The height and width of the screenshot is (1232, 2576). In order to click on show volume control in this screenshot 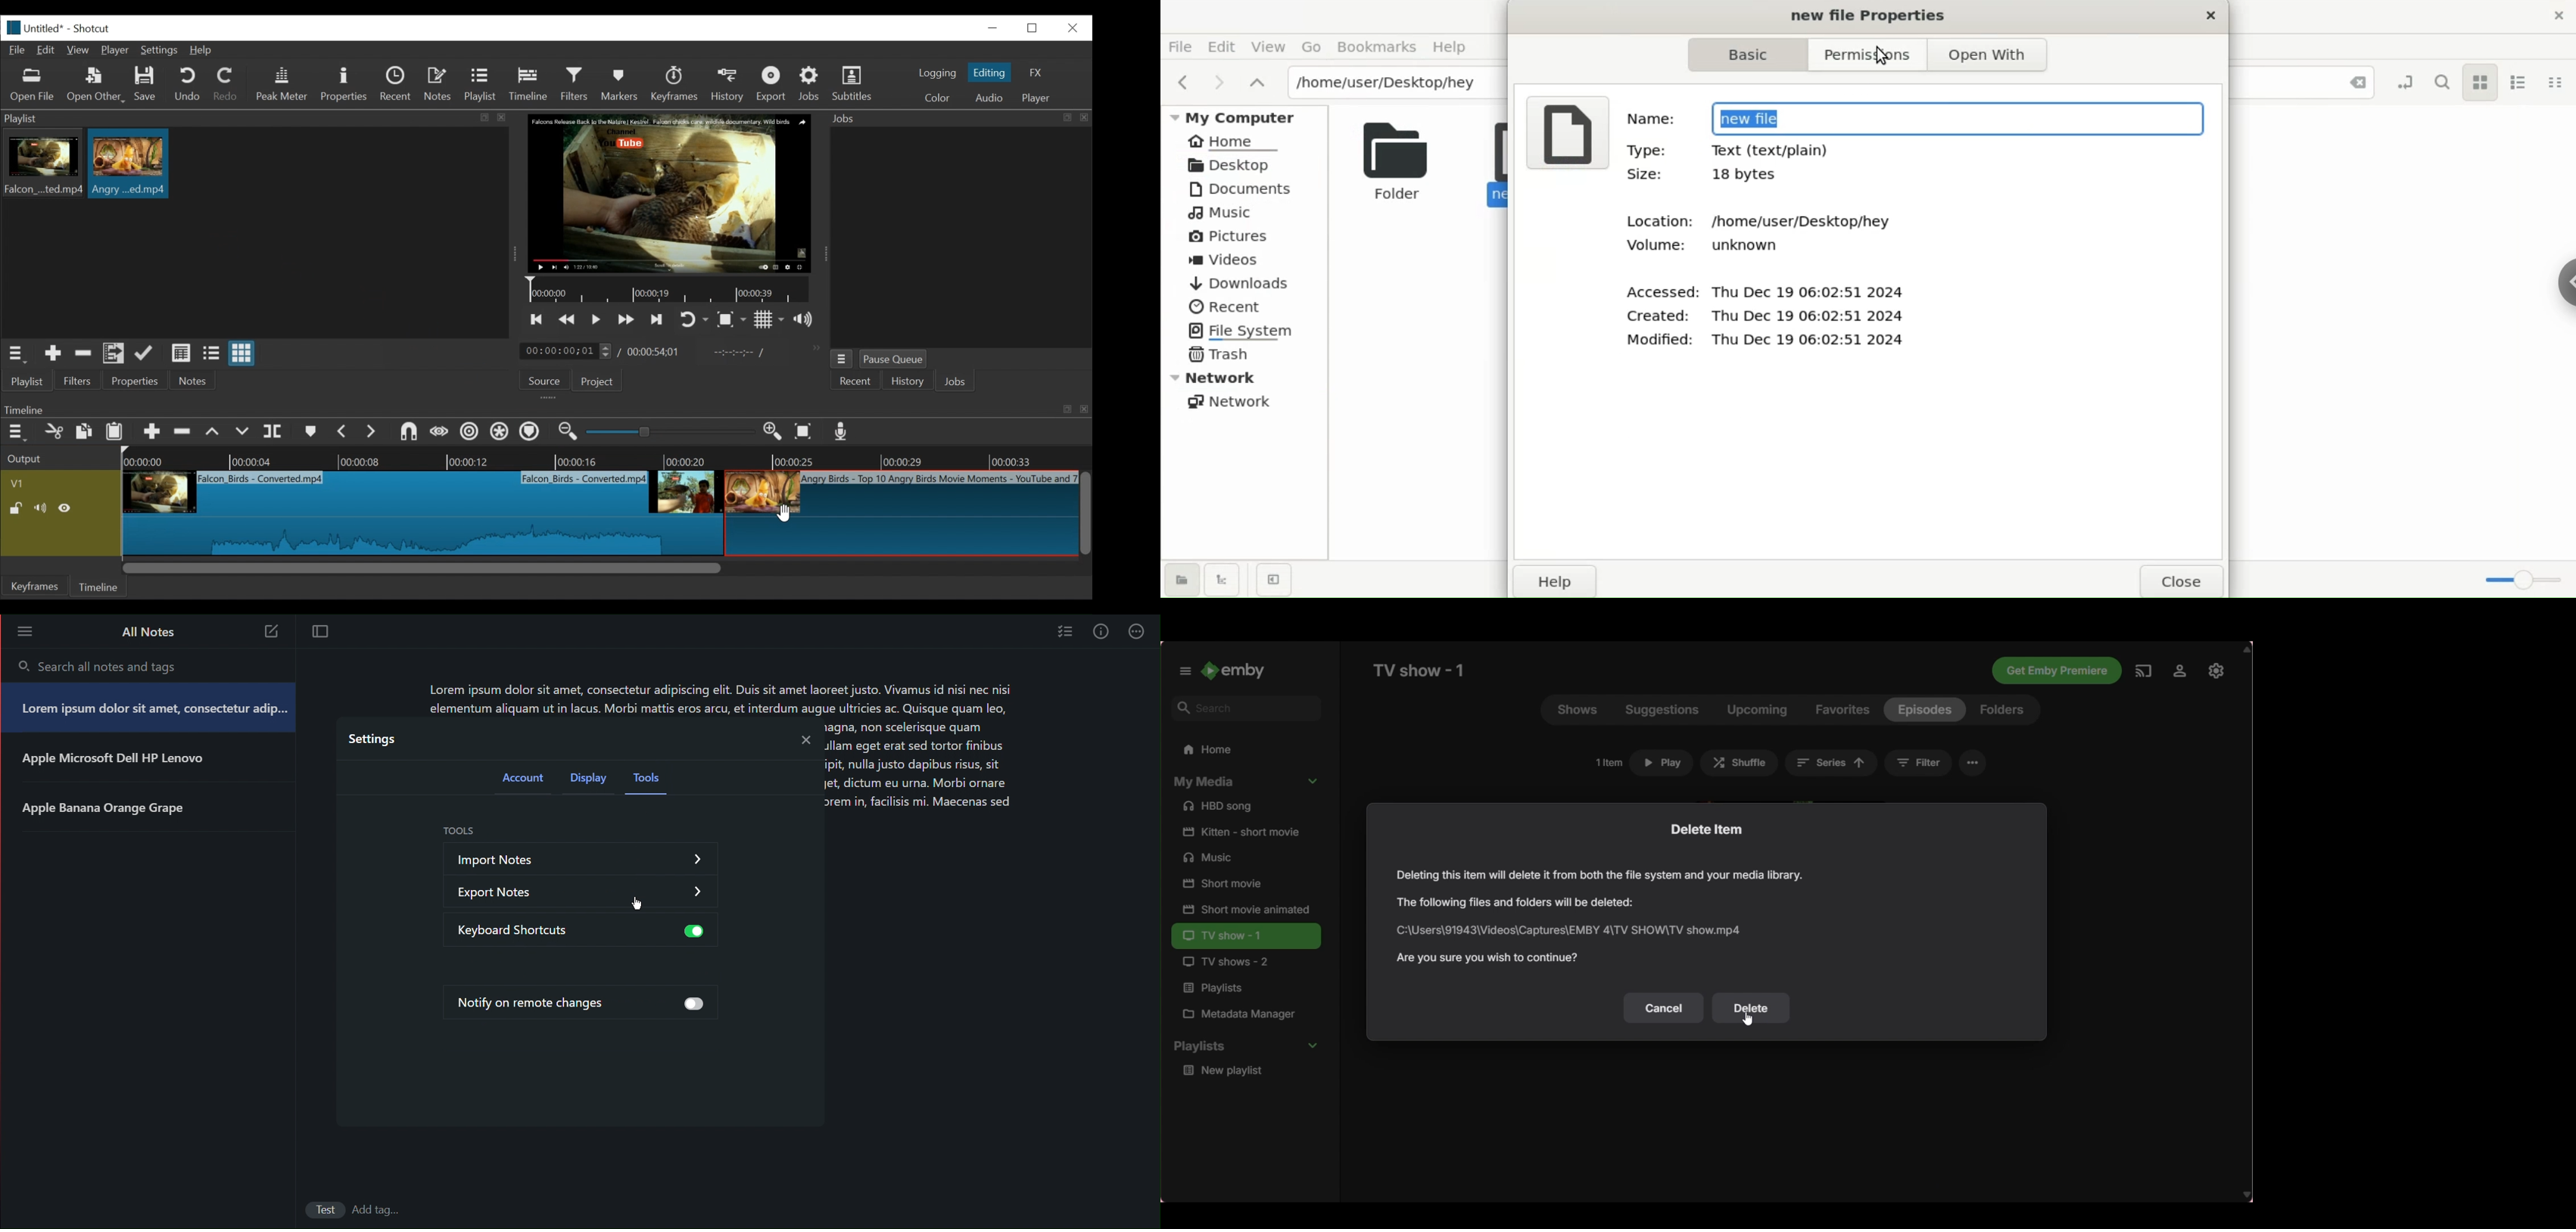, I will do `click(808, 320)`.